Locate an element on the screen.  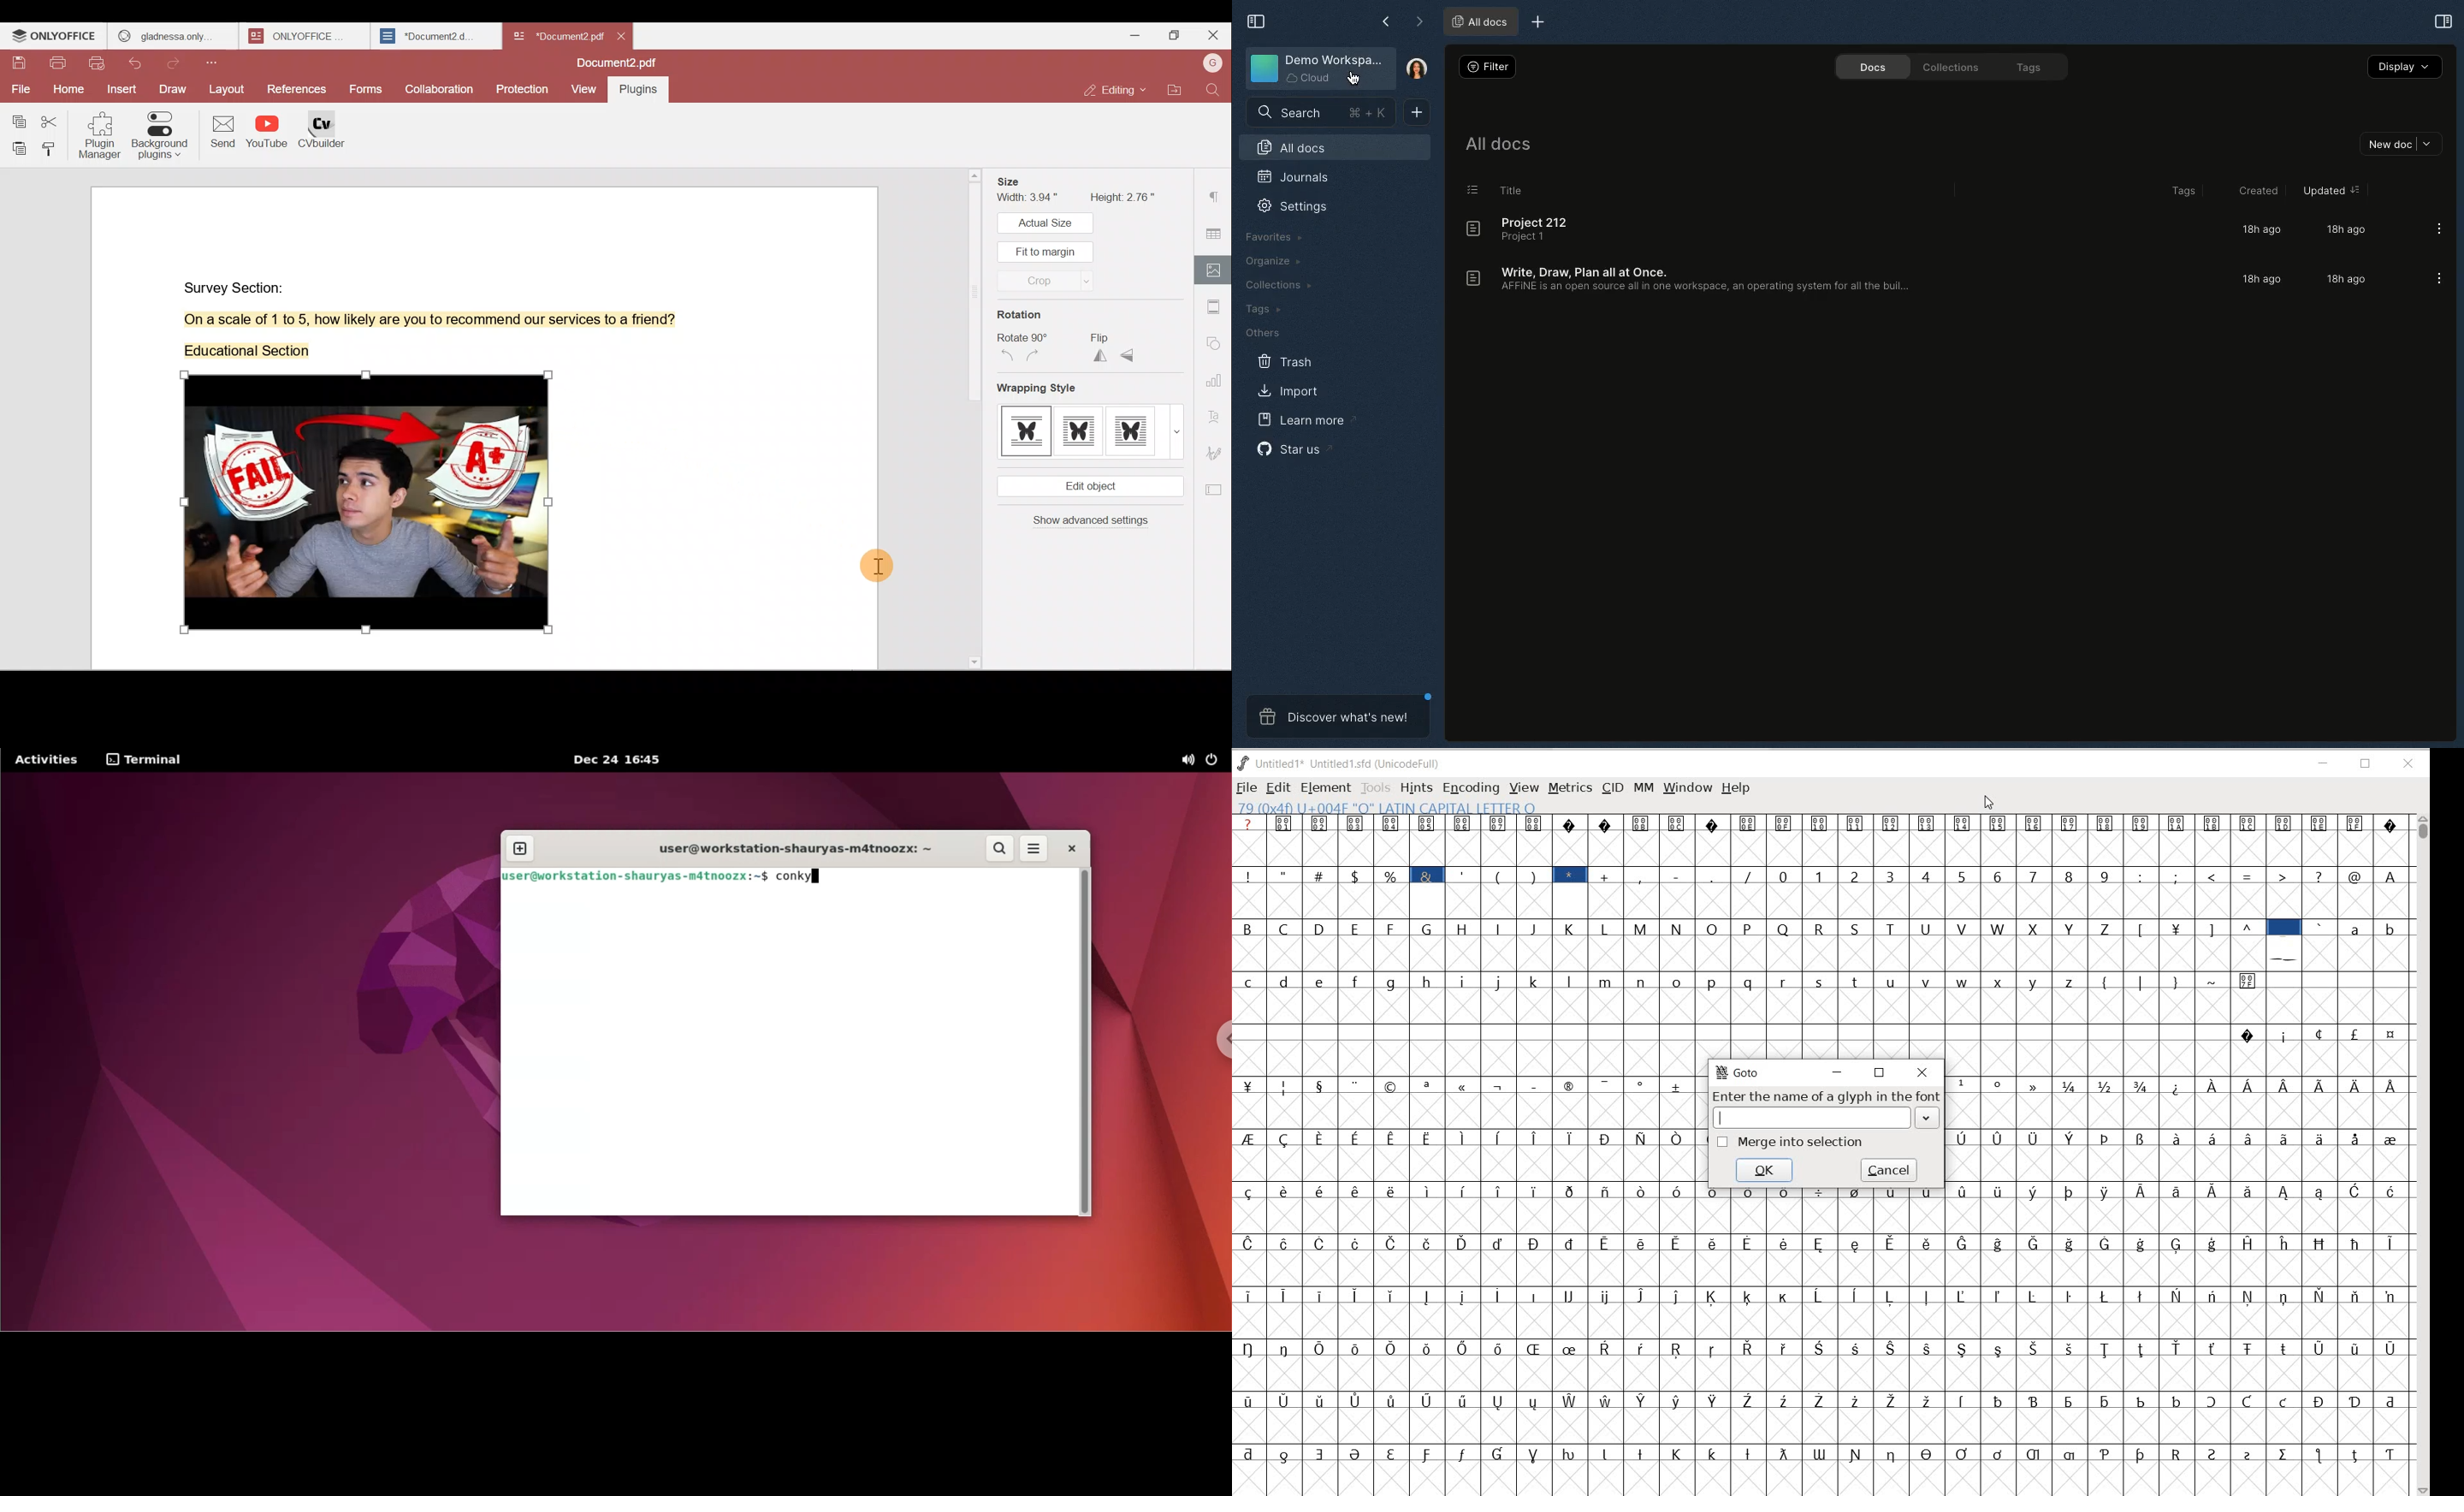
YouTube is located at coordinates (267, 136).